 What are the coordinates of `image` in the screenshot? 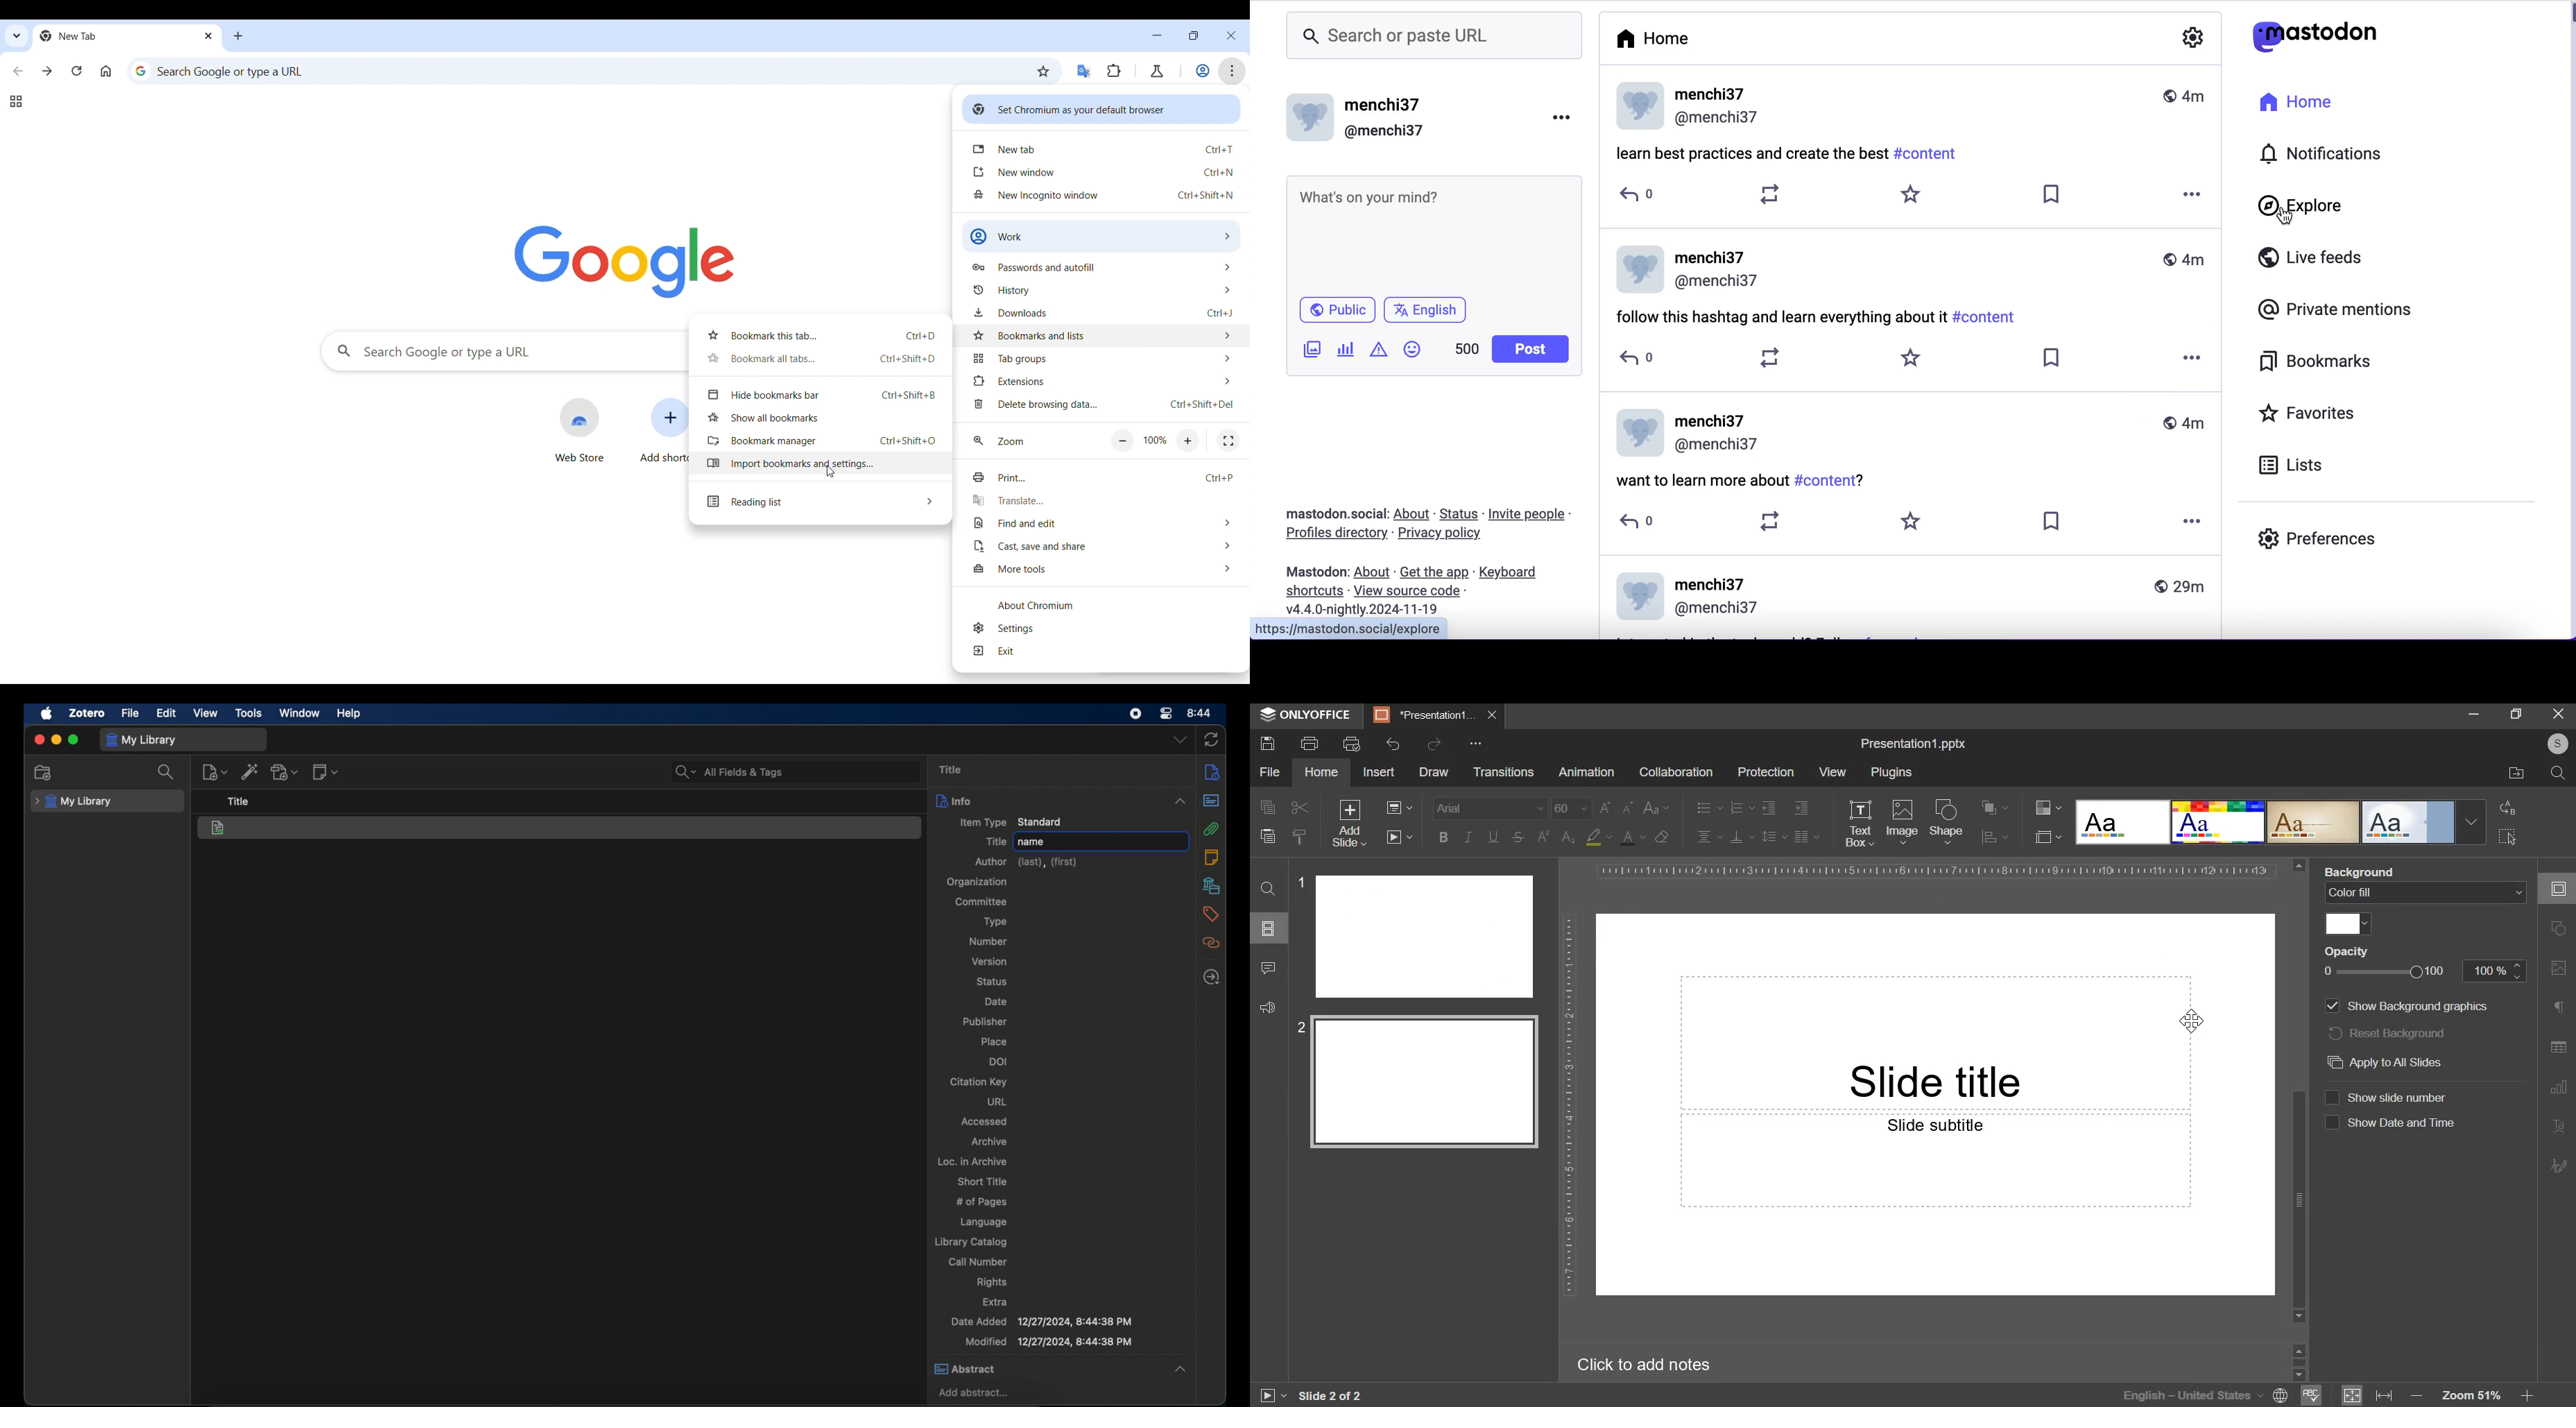 It's located at (1903, 820).